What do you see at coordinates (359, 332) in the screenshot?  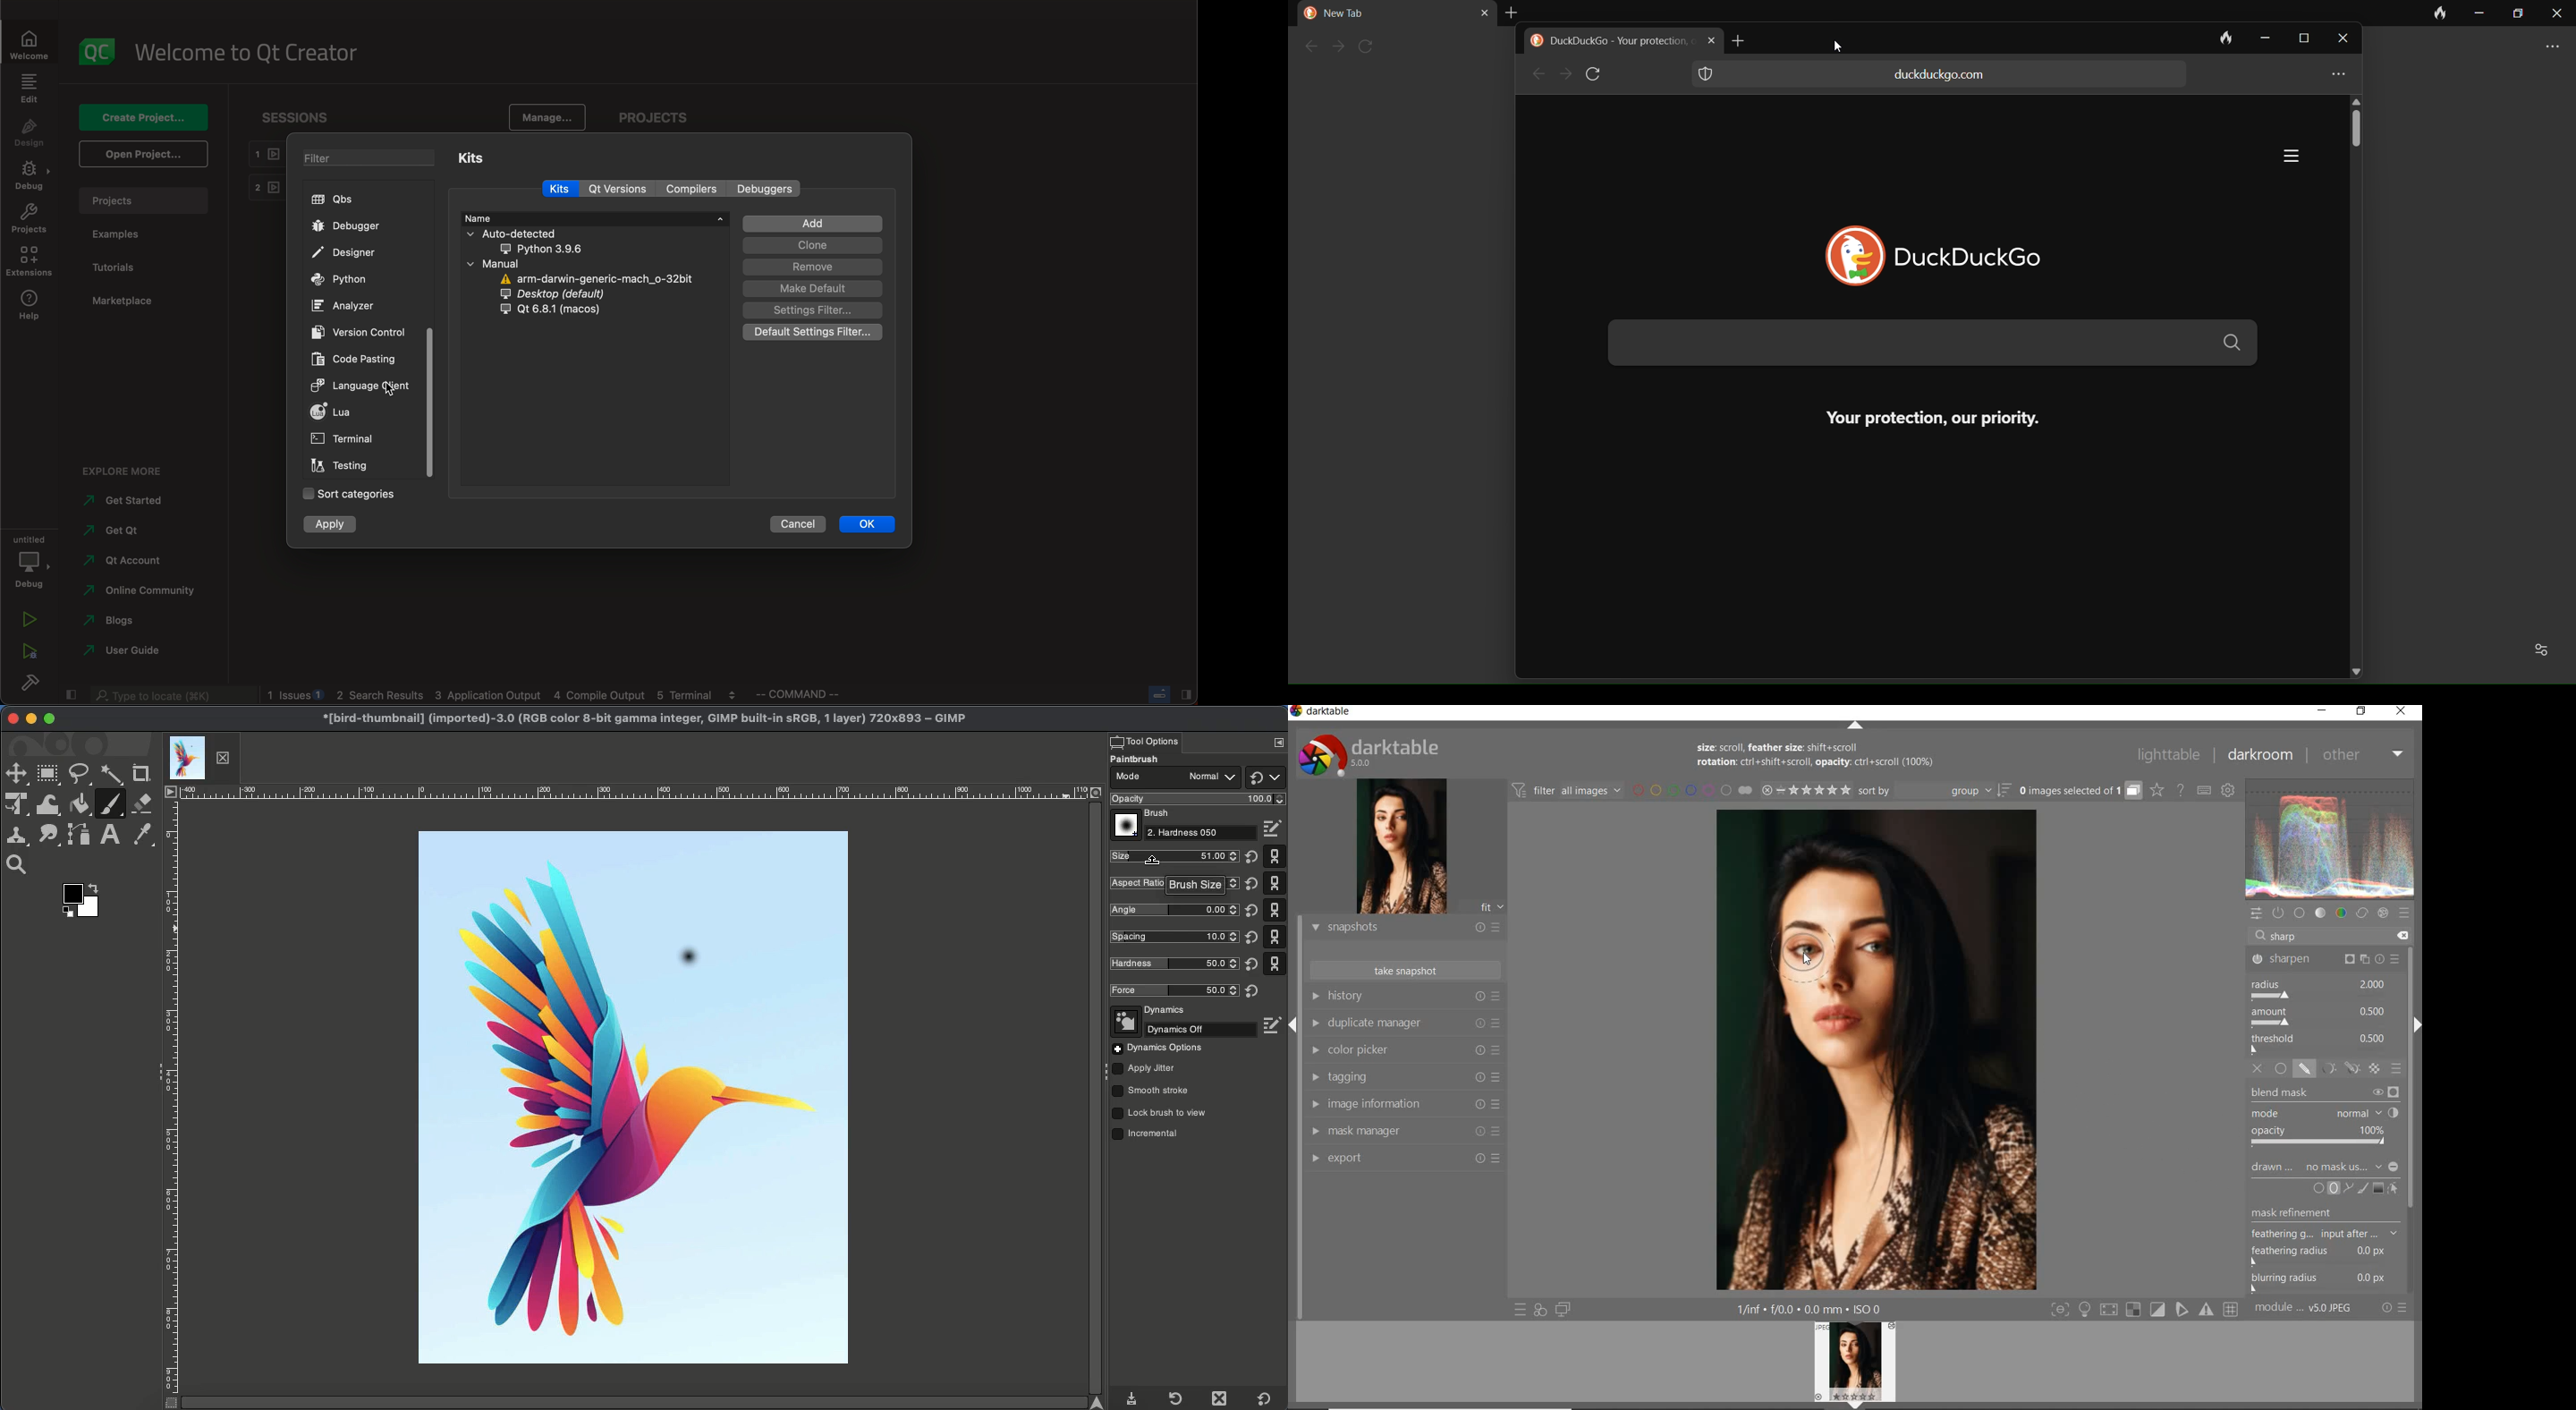 I see `version` at bounding box center [359, 332].